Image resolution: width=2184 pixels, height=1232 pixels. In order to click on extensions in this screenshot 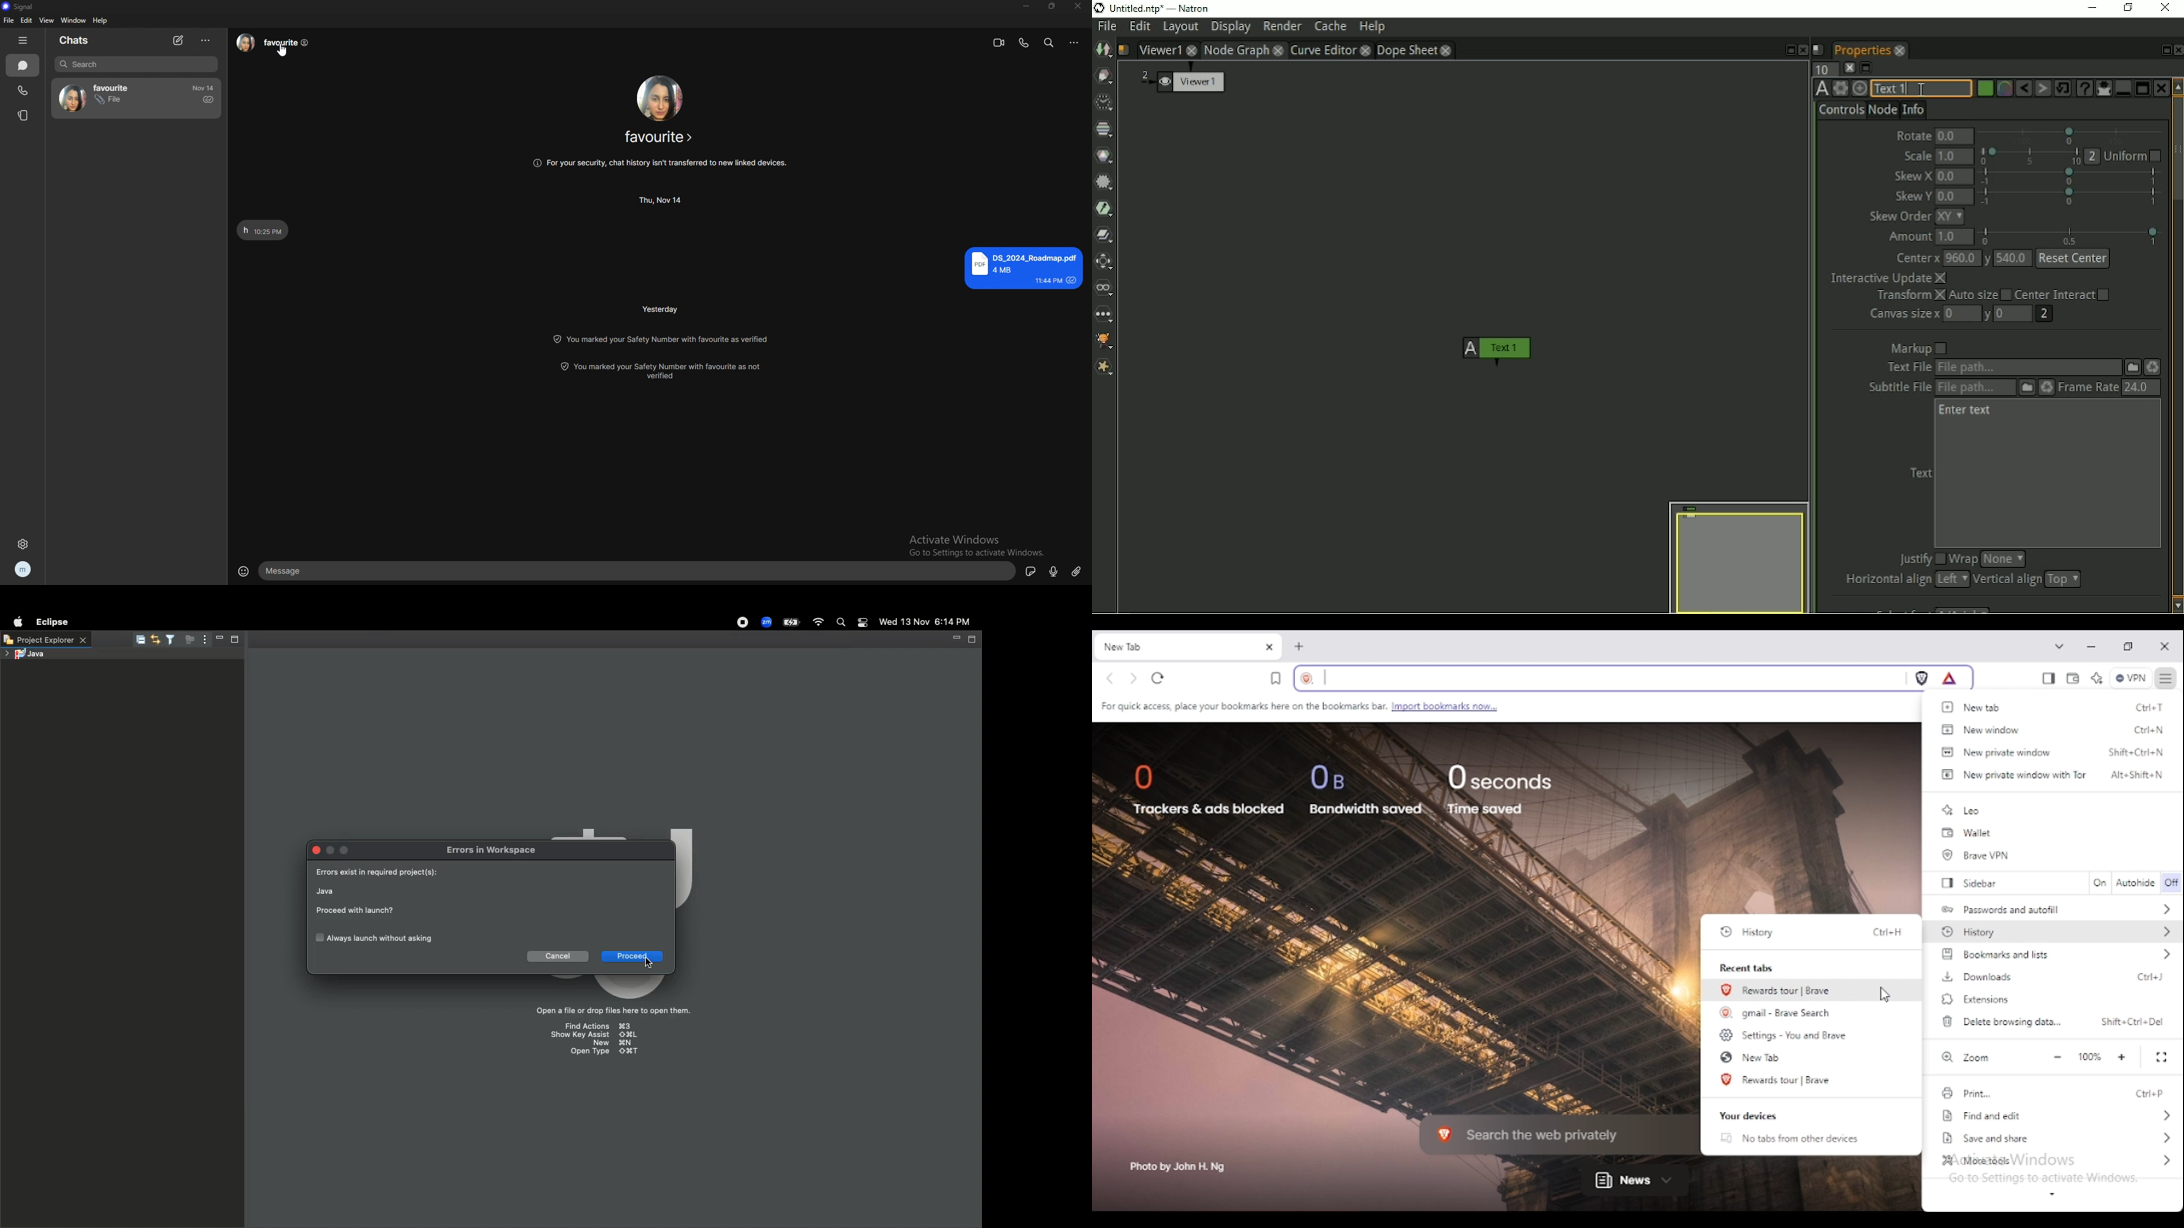, I will do `click(1976, 999)`.